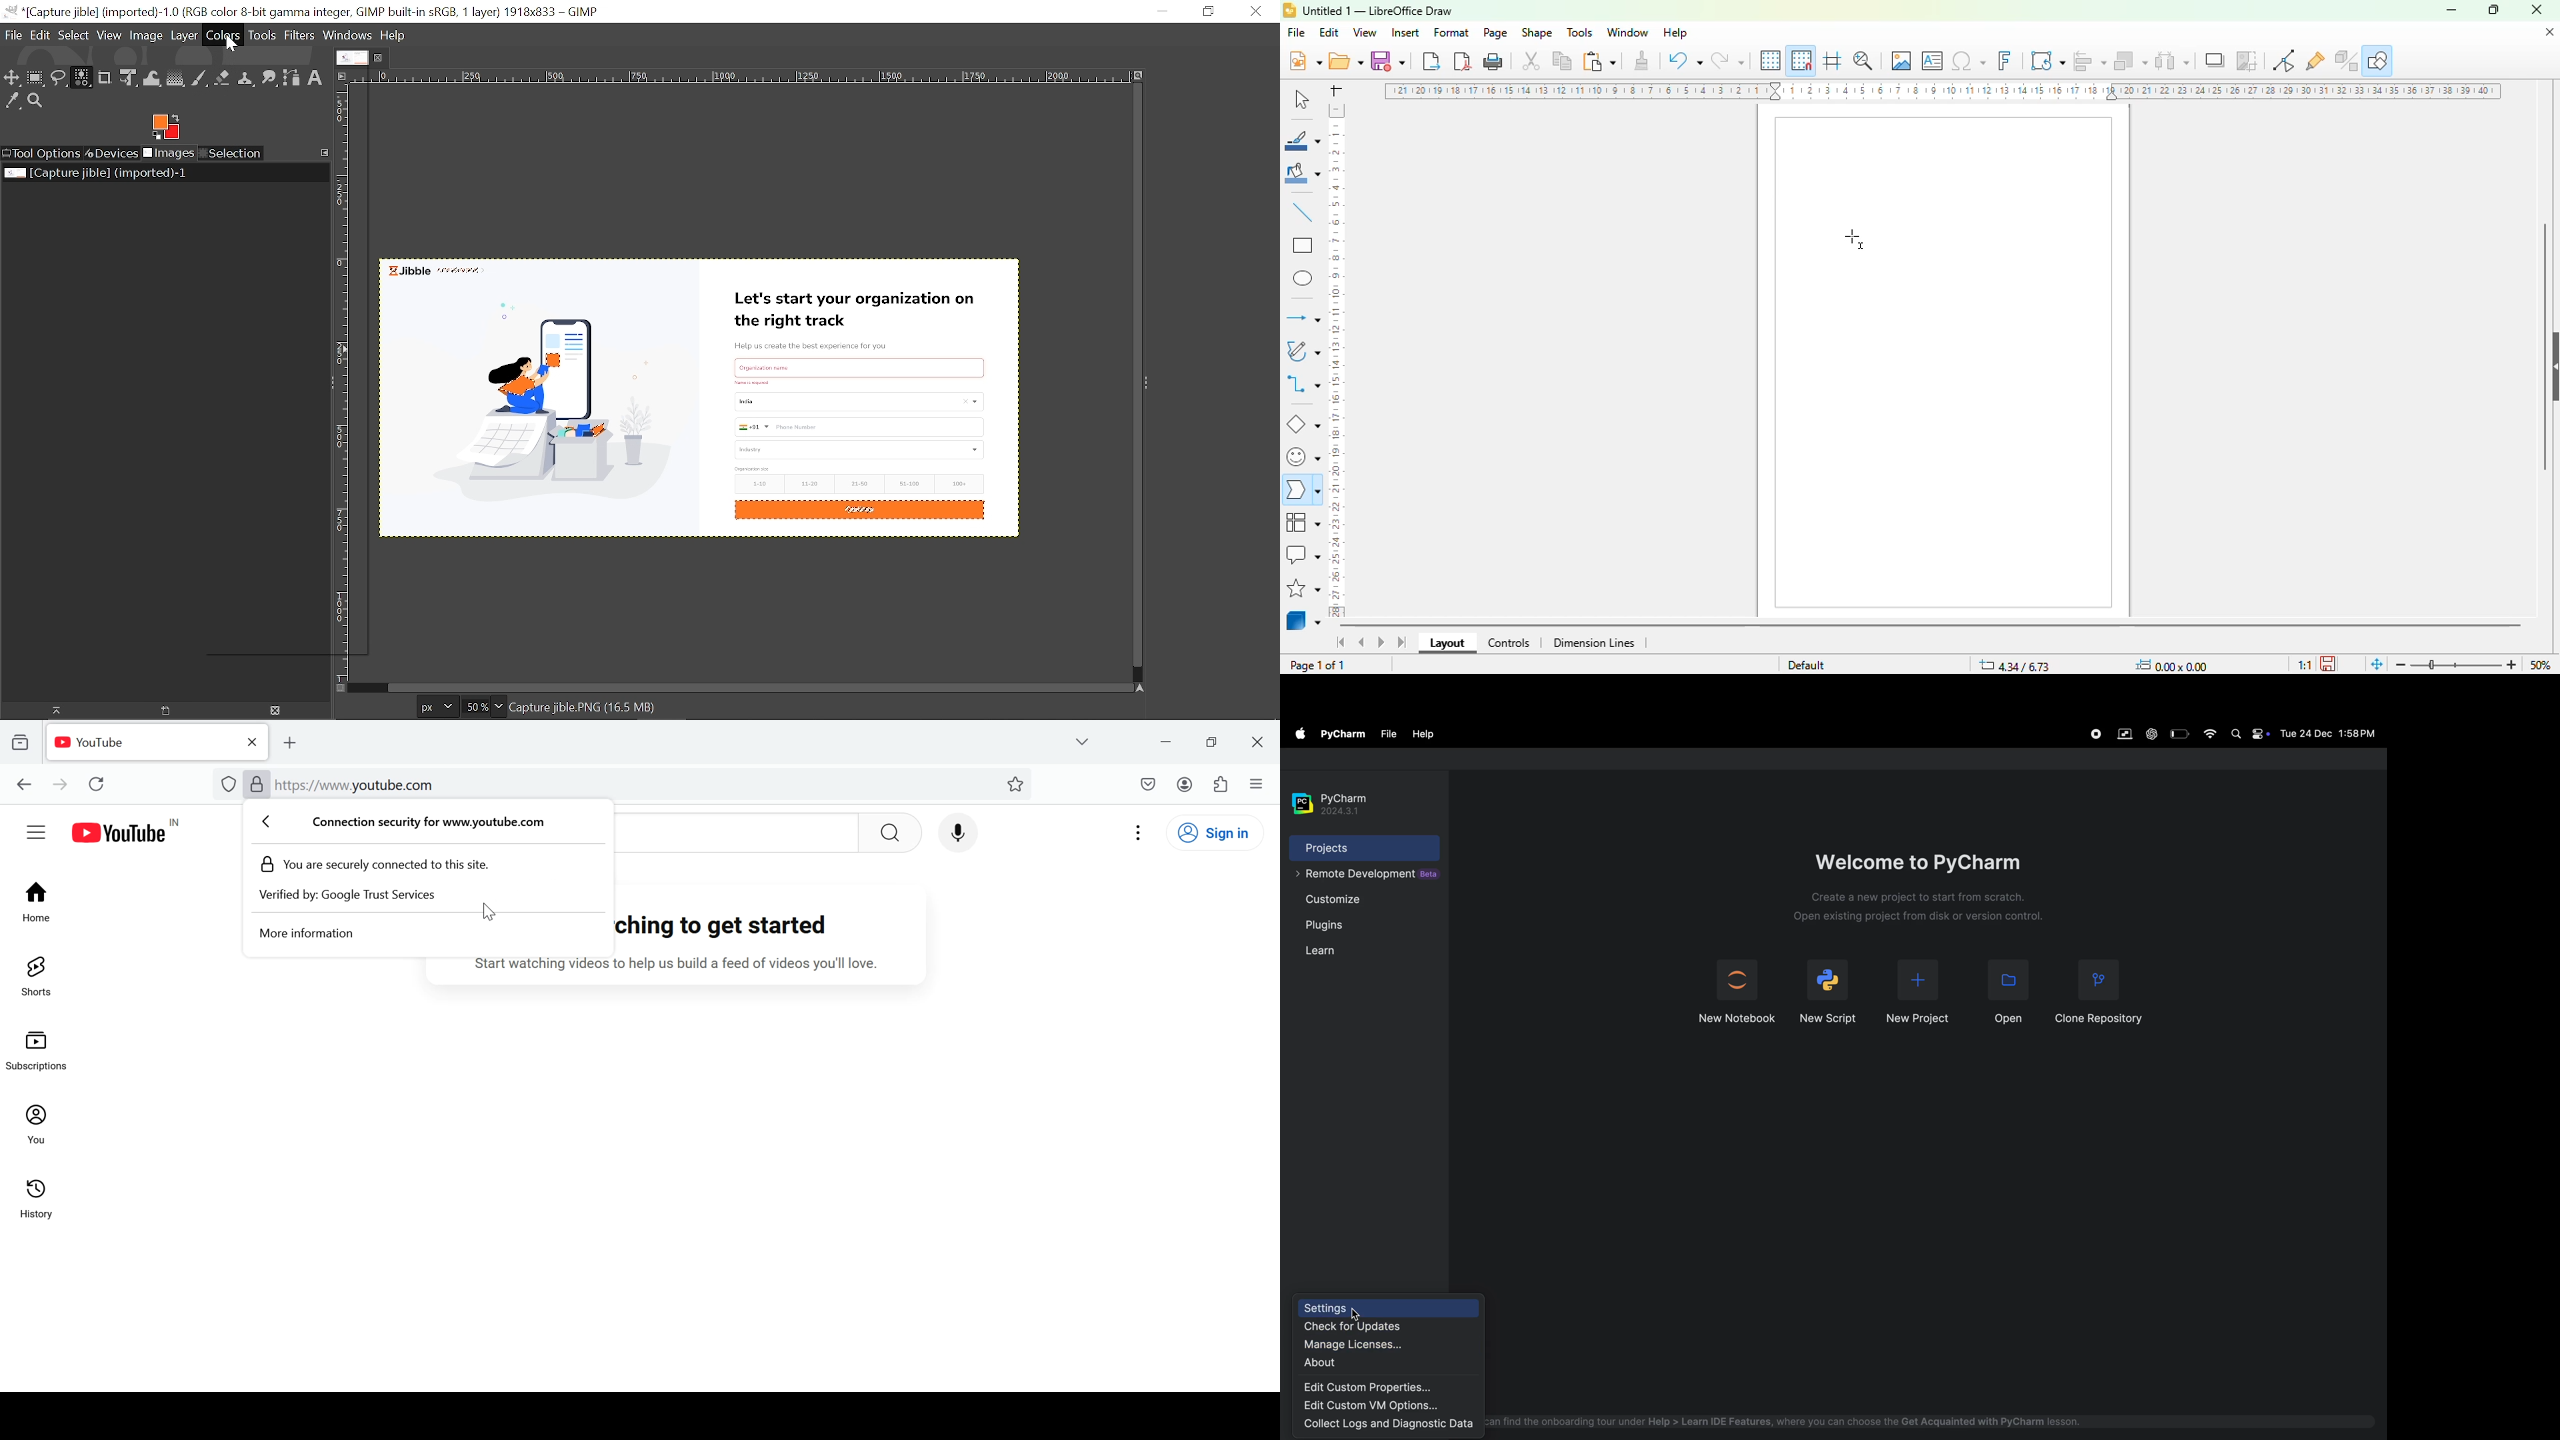 This screenshot has height=1456, width=2576. I want to click on You are securely connected to this site, so click(383, 866).